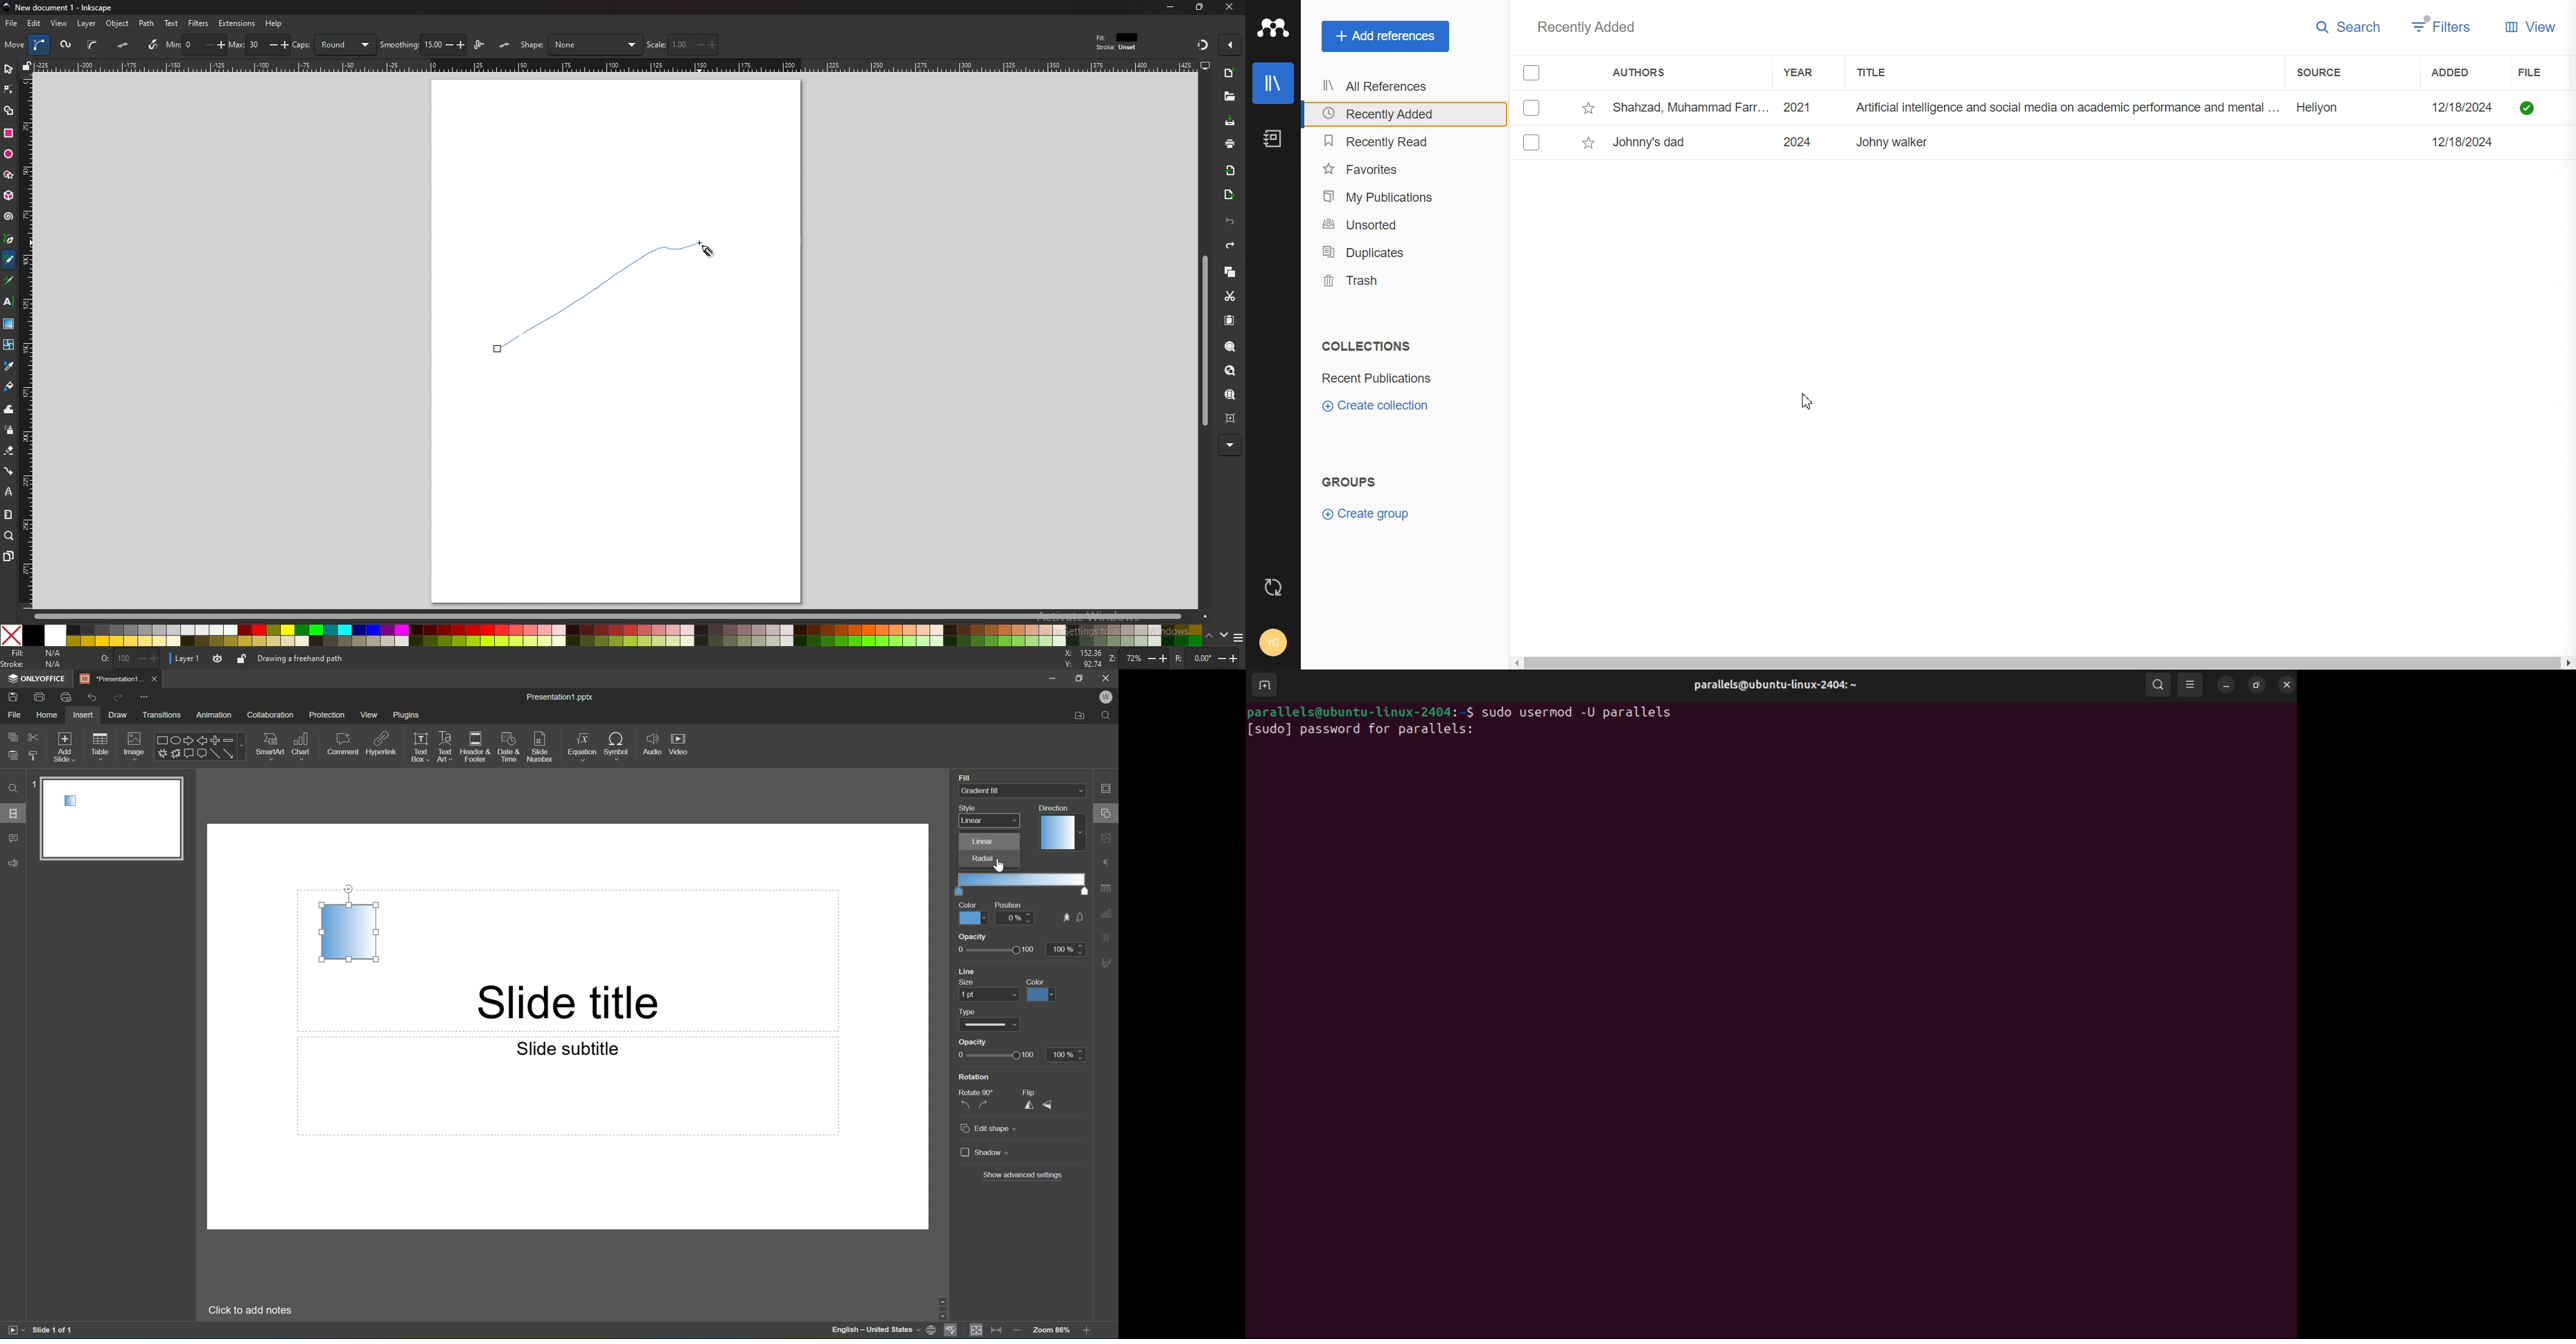  Describe the element at coordinates (504, 45) in the screenshot. I see `lpe simplify flatten` at that location.